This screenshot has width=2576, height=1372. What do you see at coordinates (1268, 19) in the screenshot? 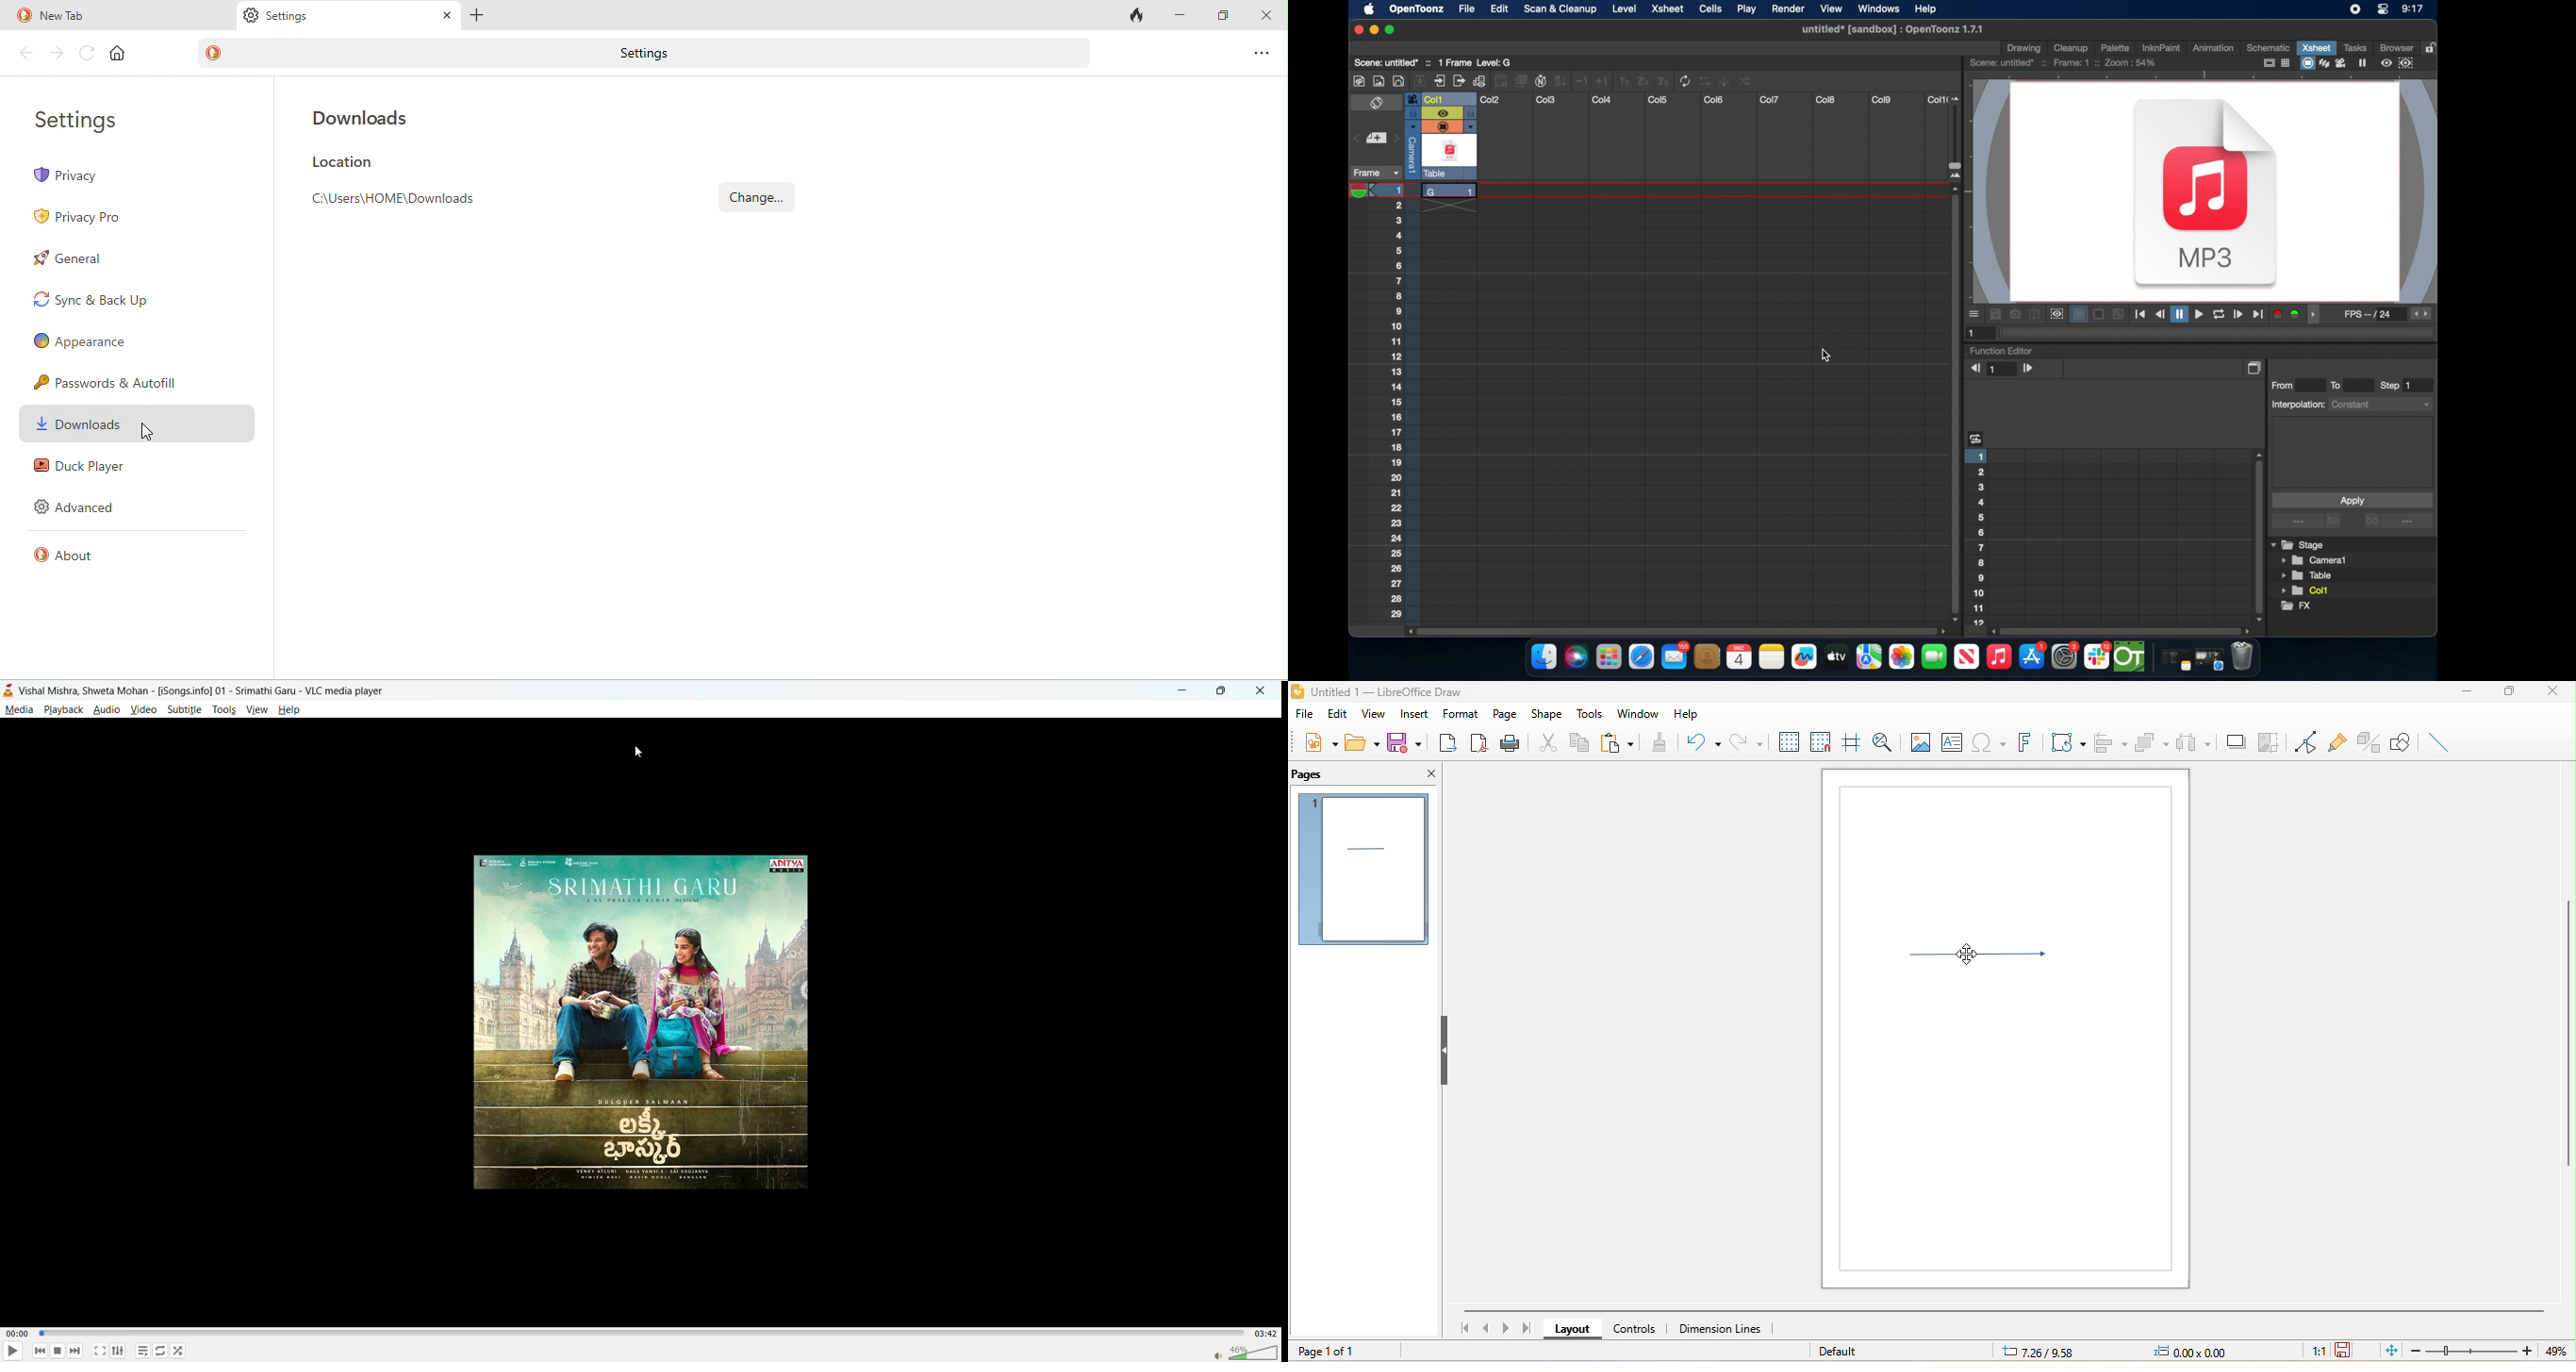
I see `close` at bounding box center [1268, 19].